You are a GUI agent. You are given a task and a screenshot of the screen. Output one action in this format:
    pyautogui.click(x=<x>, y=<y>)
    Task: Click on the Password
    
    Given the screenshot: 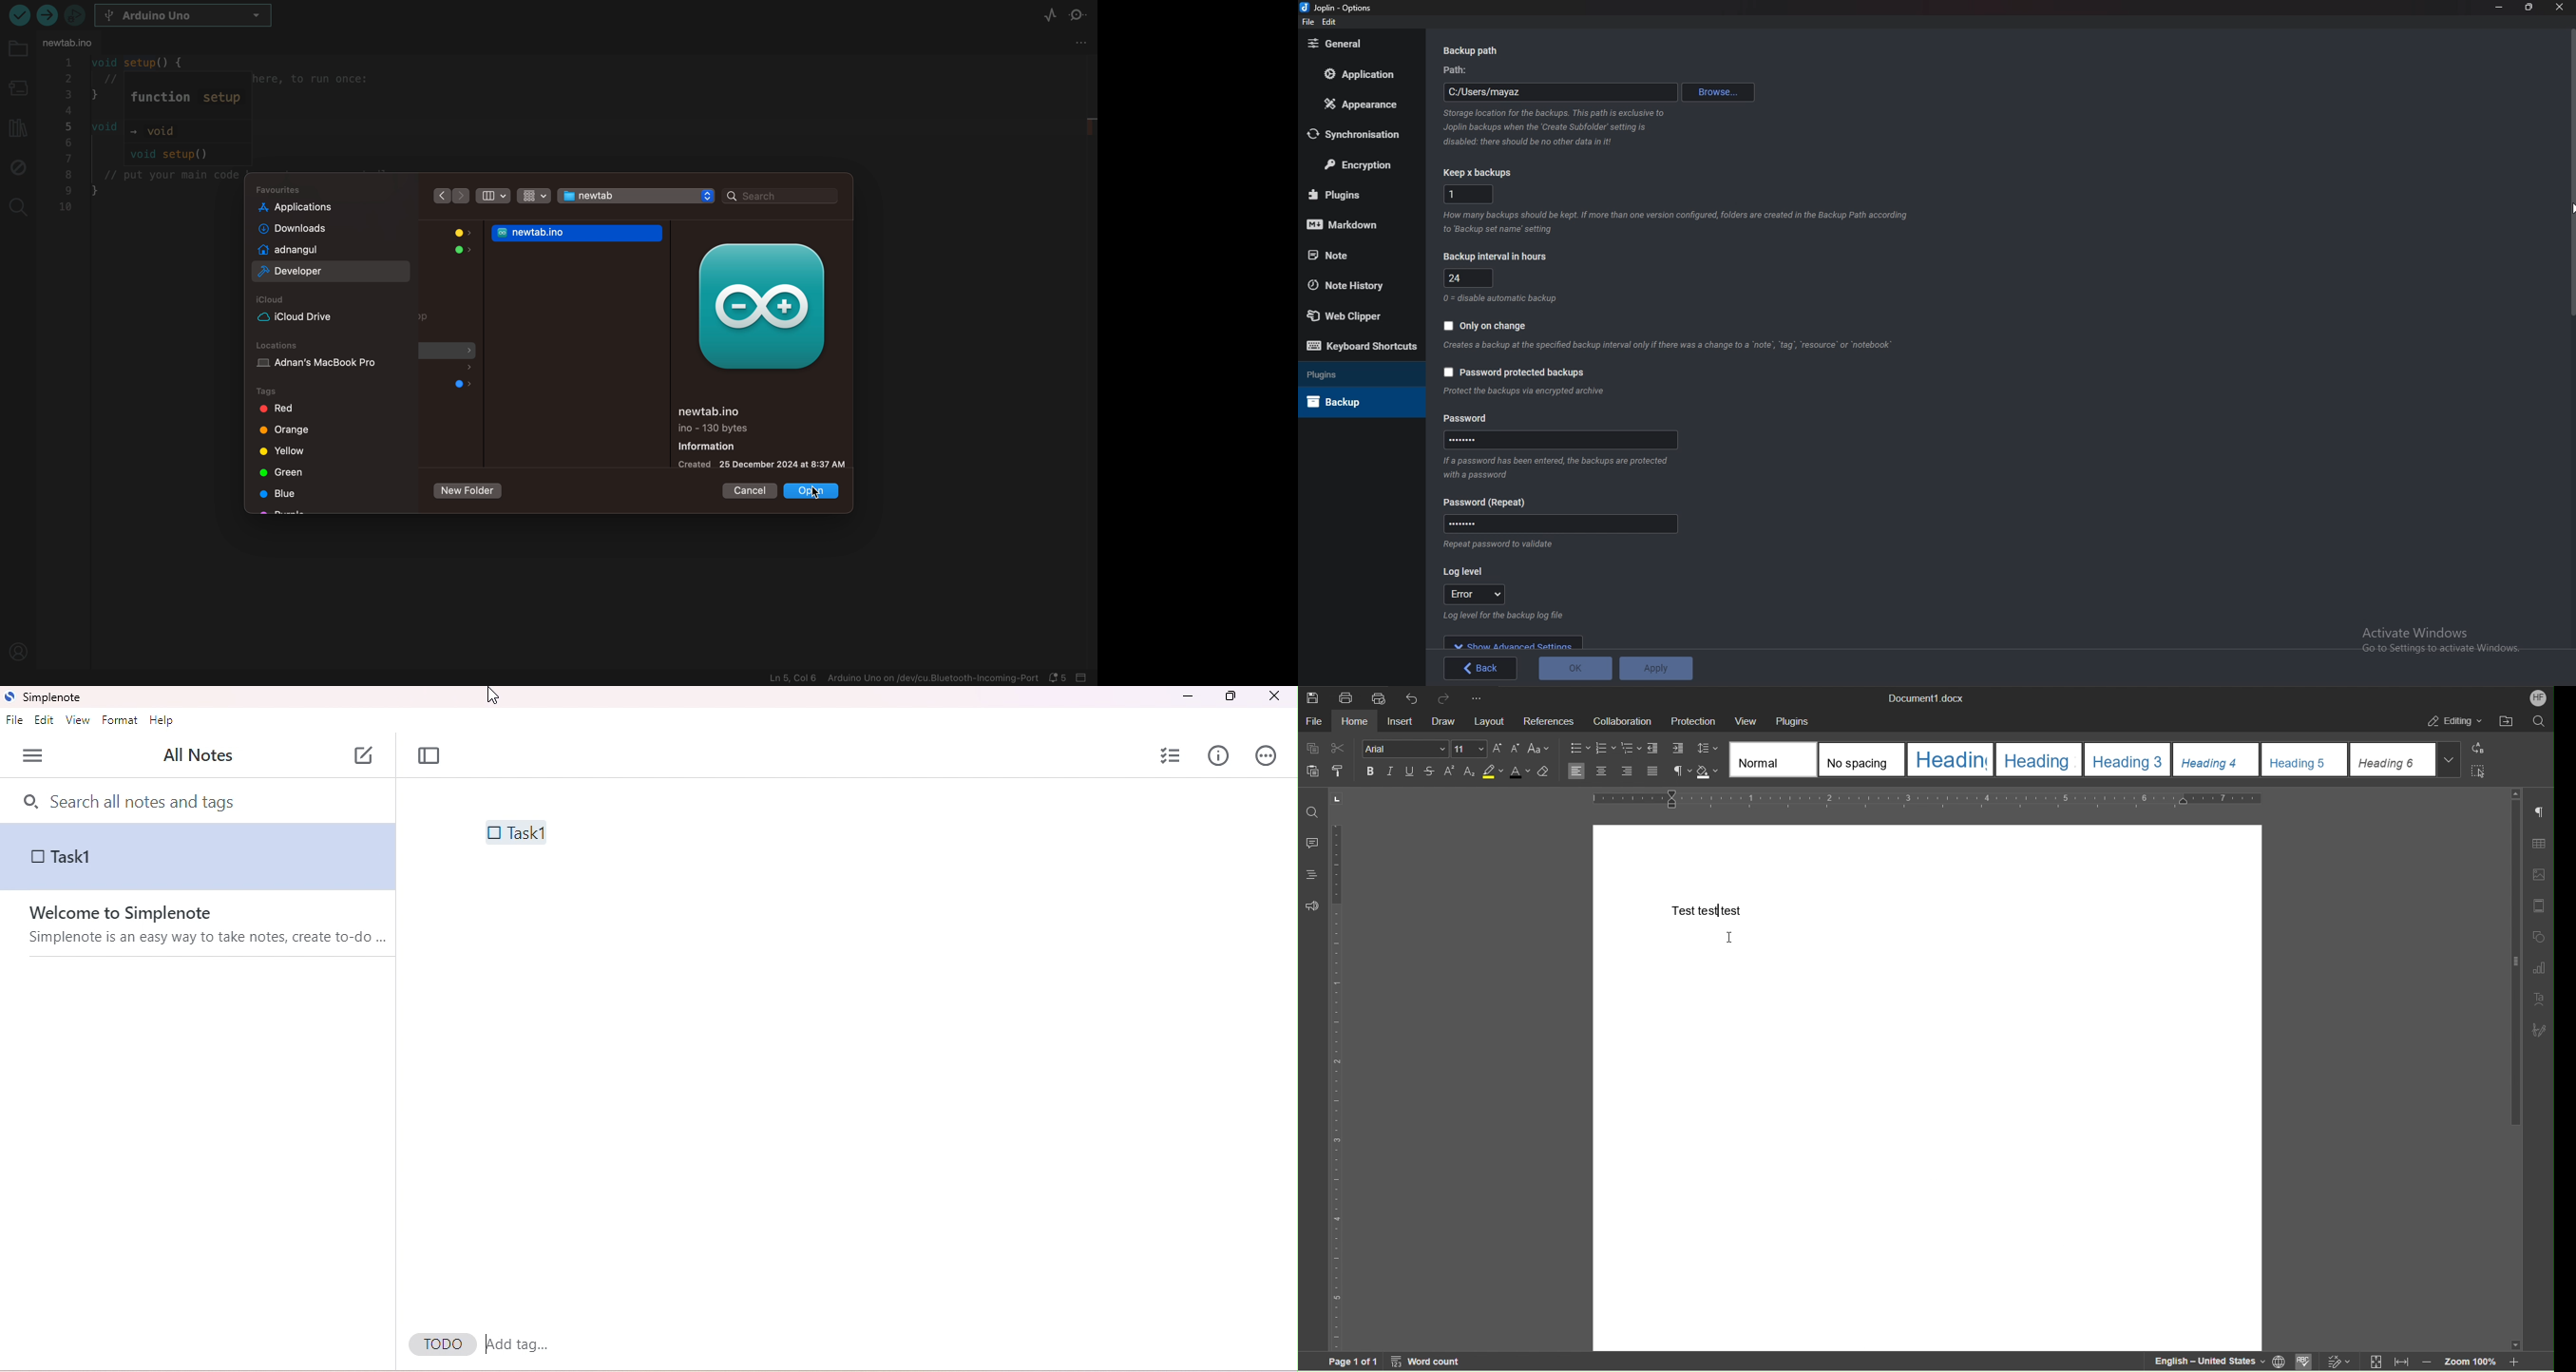 What is the action you would take?
    pyautogui.click(x=1560, y=524)
    